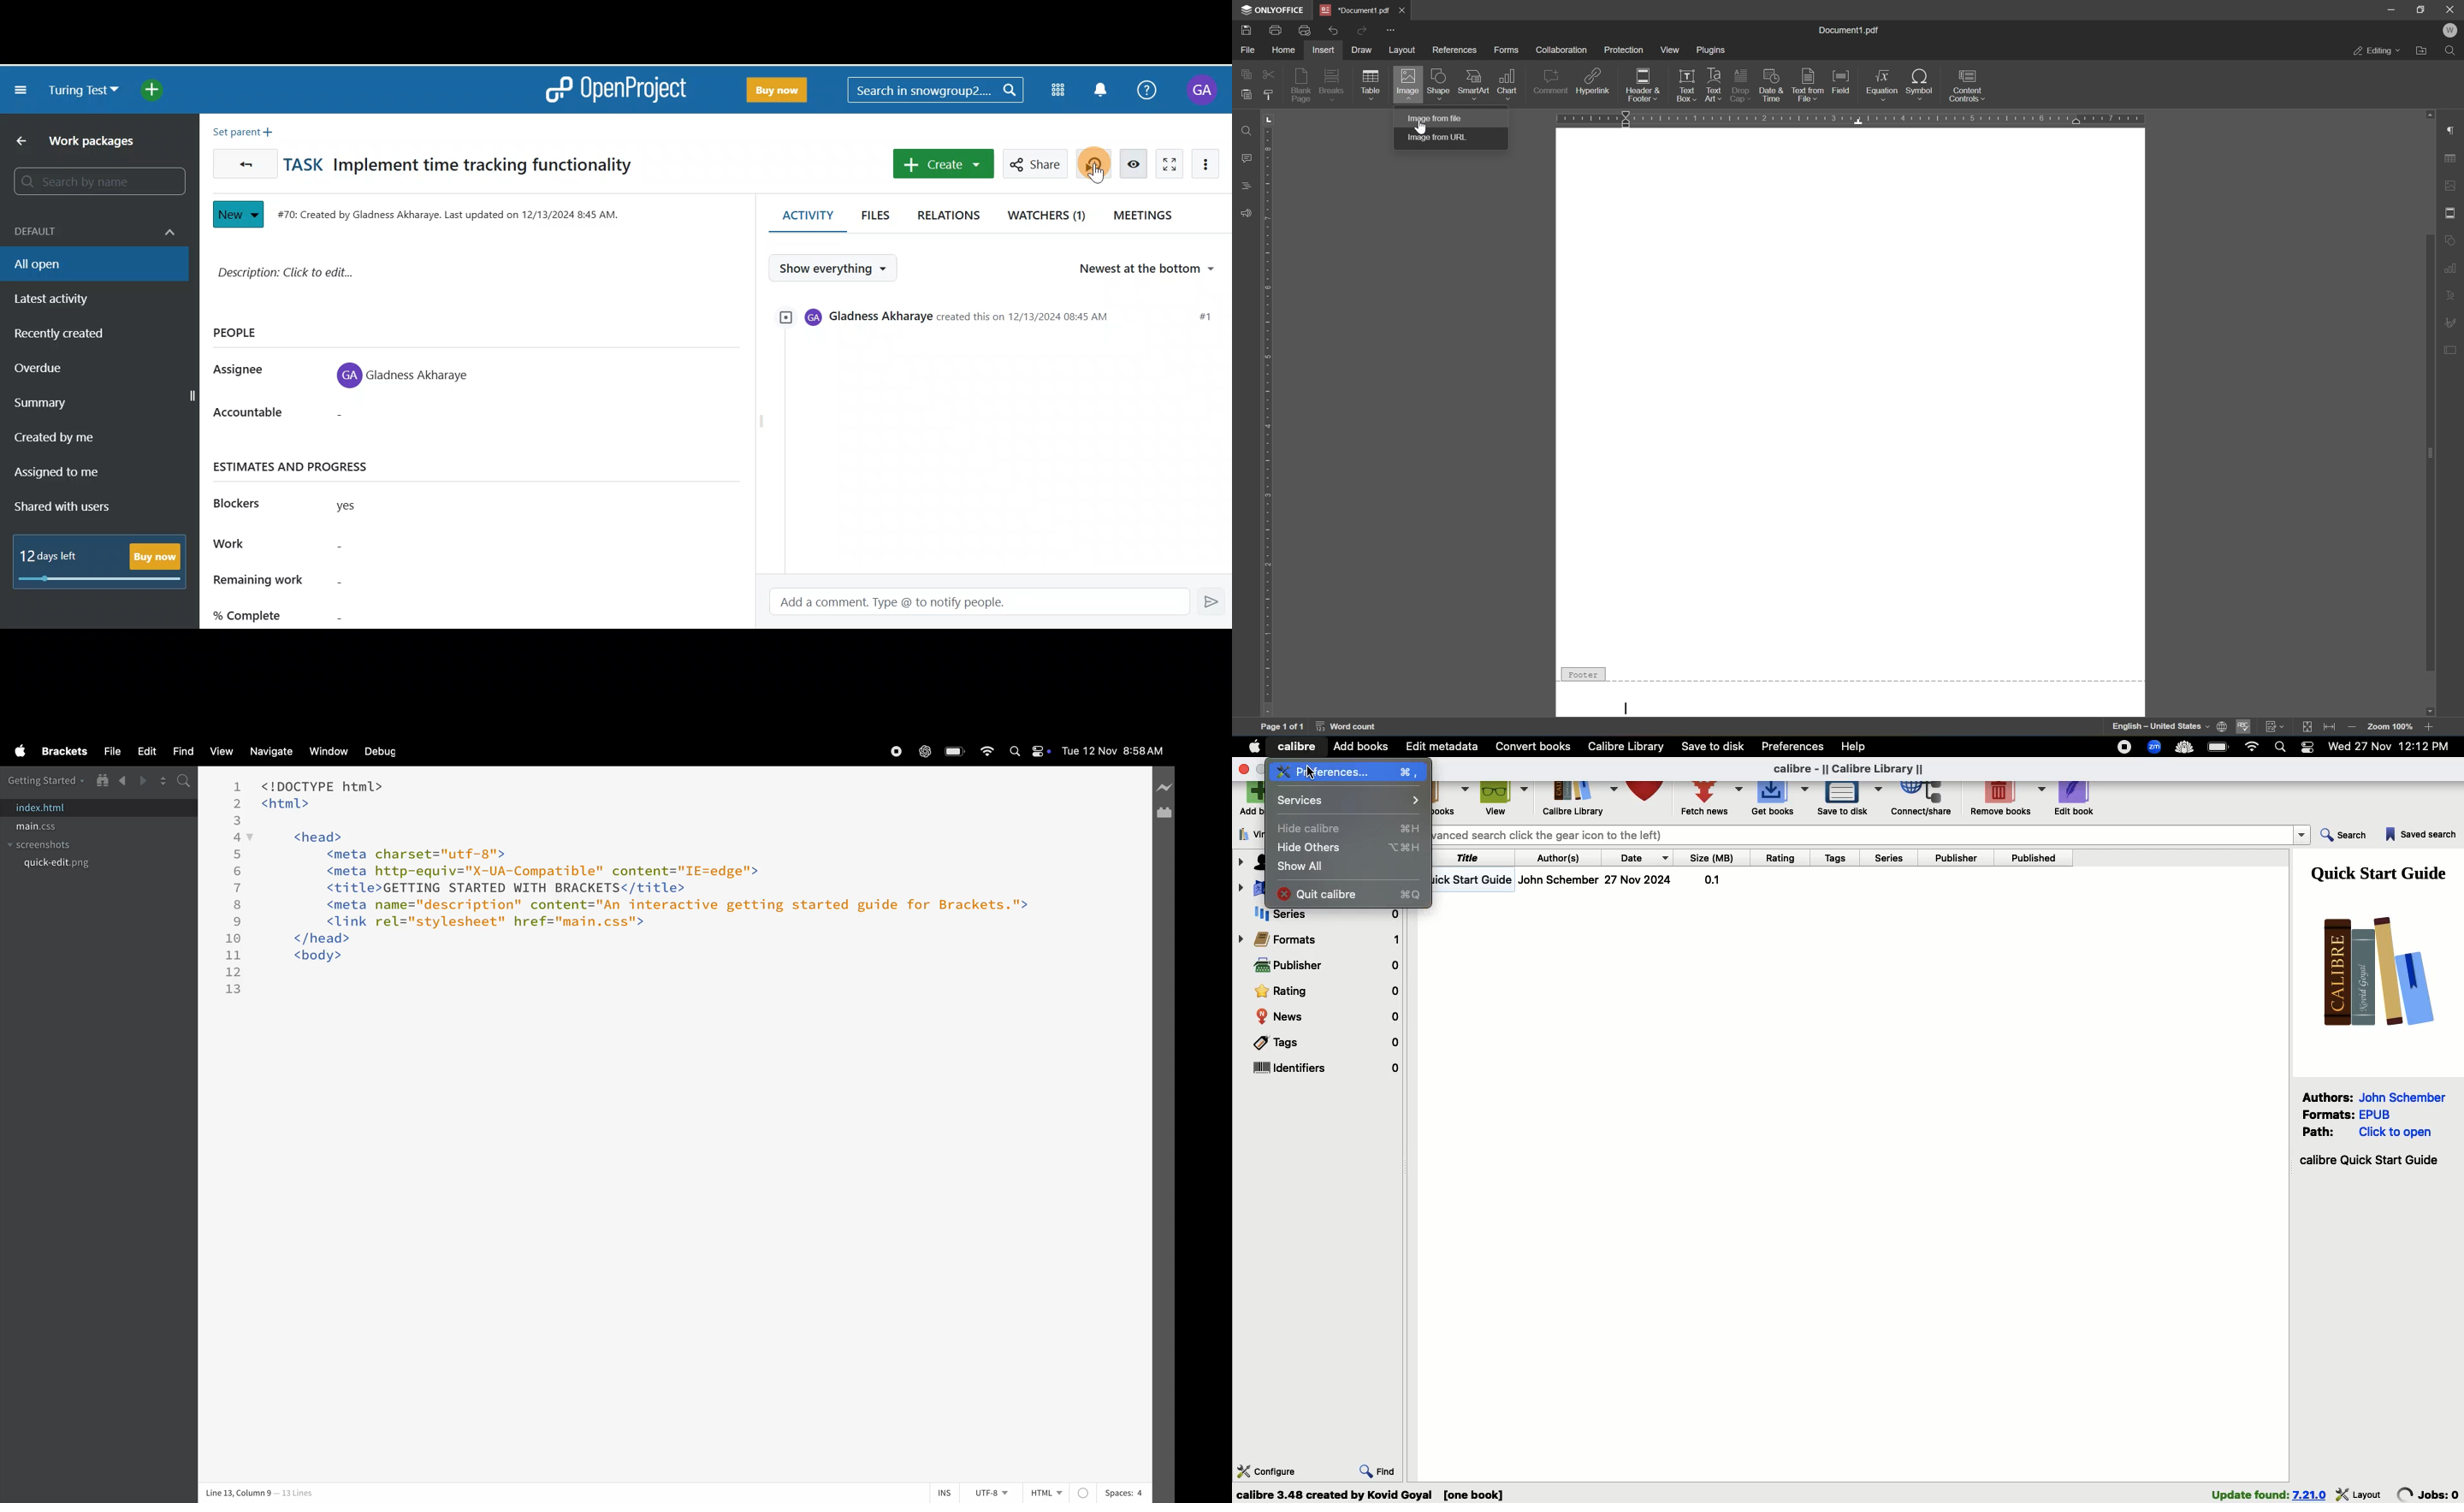 The height and width of the screenshot is (1512, 2464). I want to click on wifi, so click(985, 751).